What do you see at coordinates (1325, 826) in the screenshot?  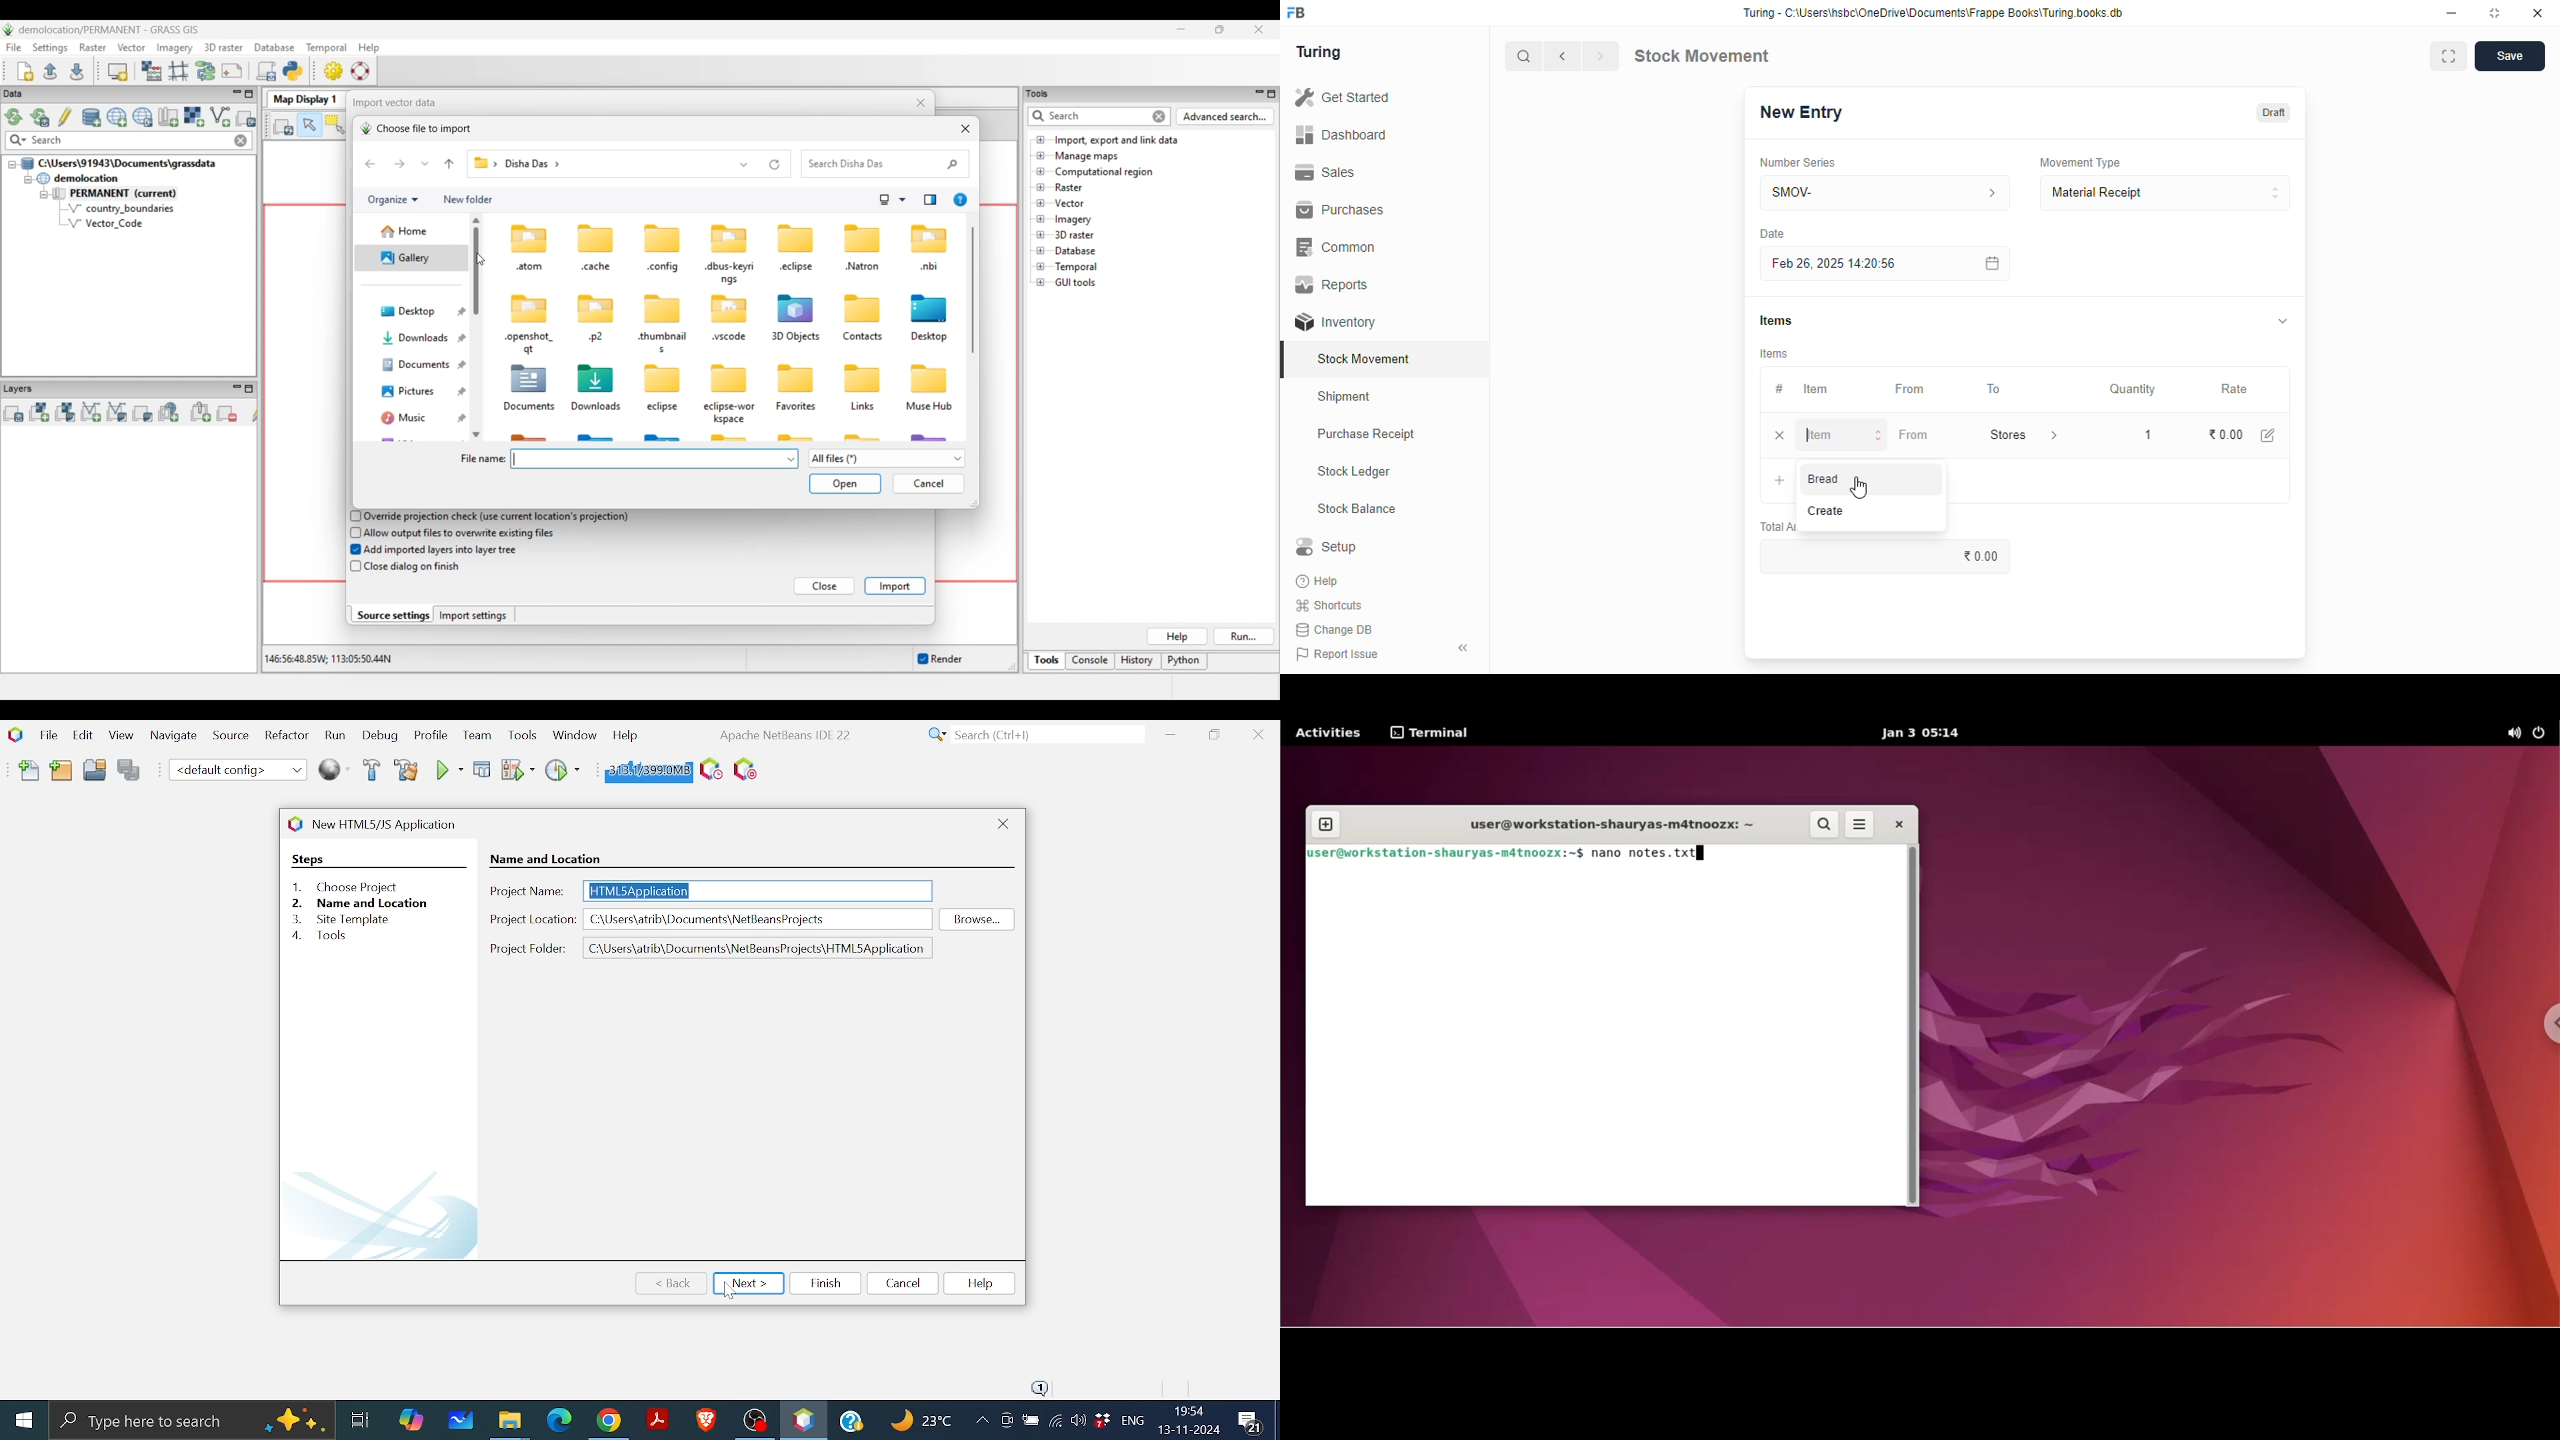 I see `new tab` at bounding box center [1325, 826].